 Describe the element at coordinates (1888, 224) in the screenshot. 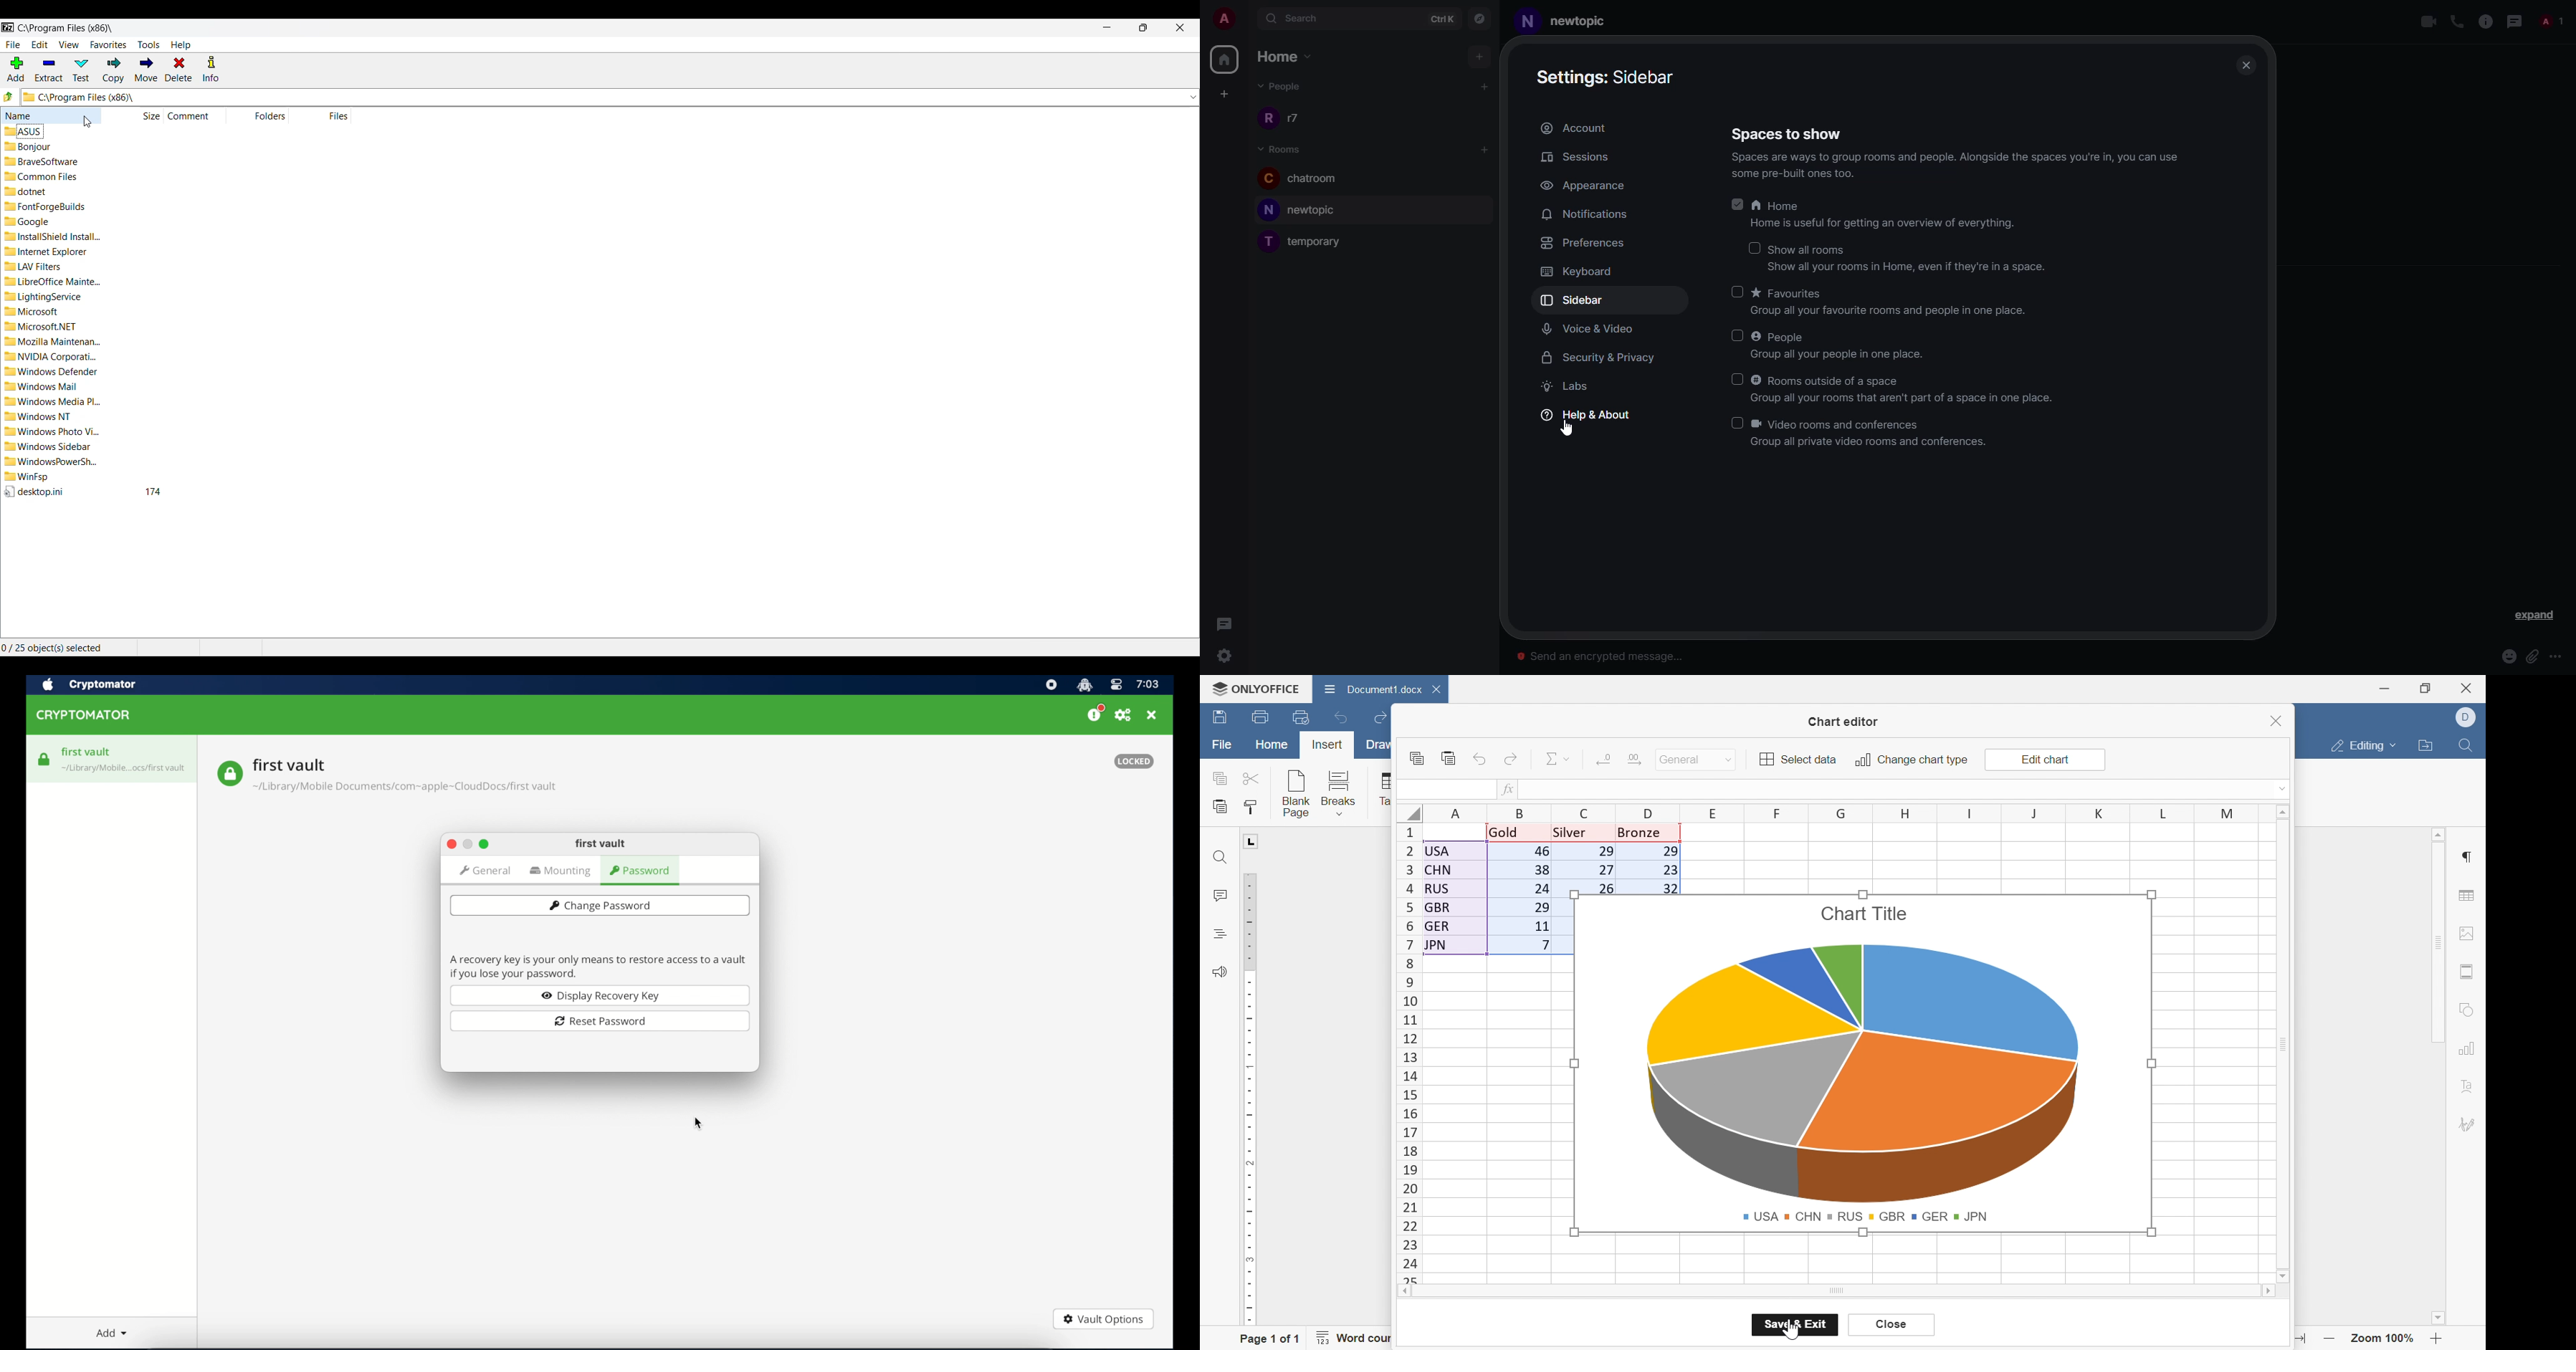

I see `info` at that location.